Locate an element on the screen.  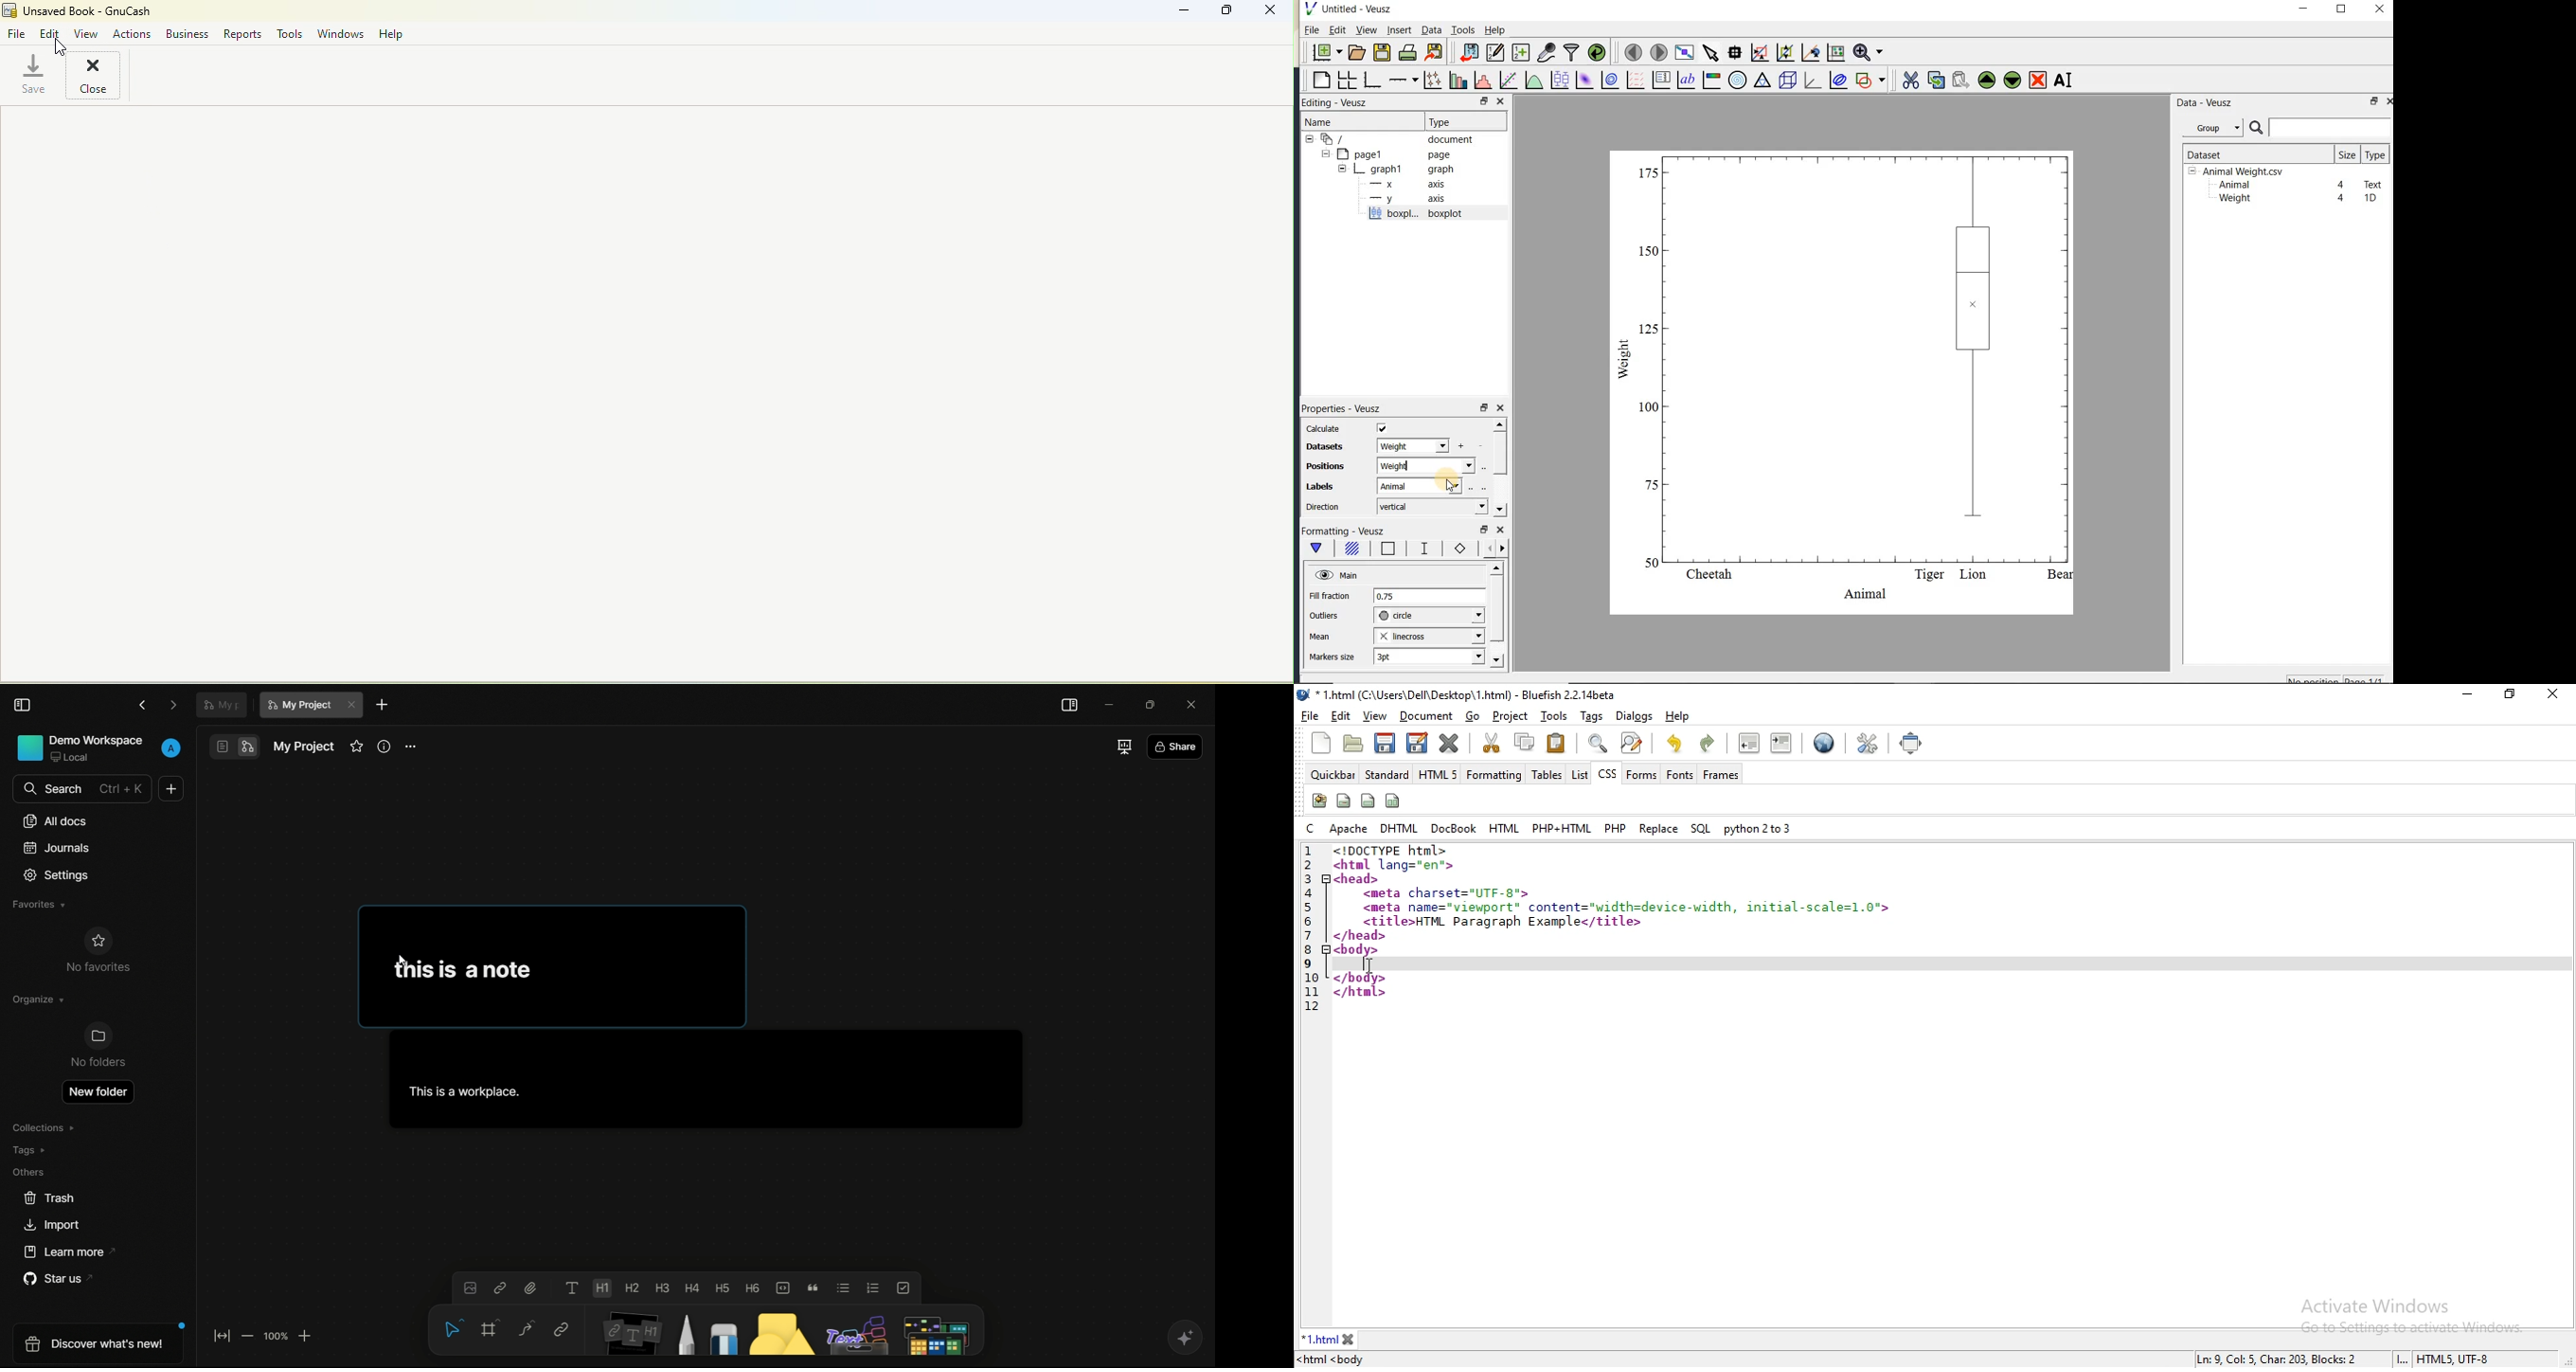
plot points with lines and errorbars is located at coordinates (1434, 80).